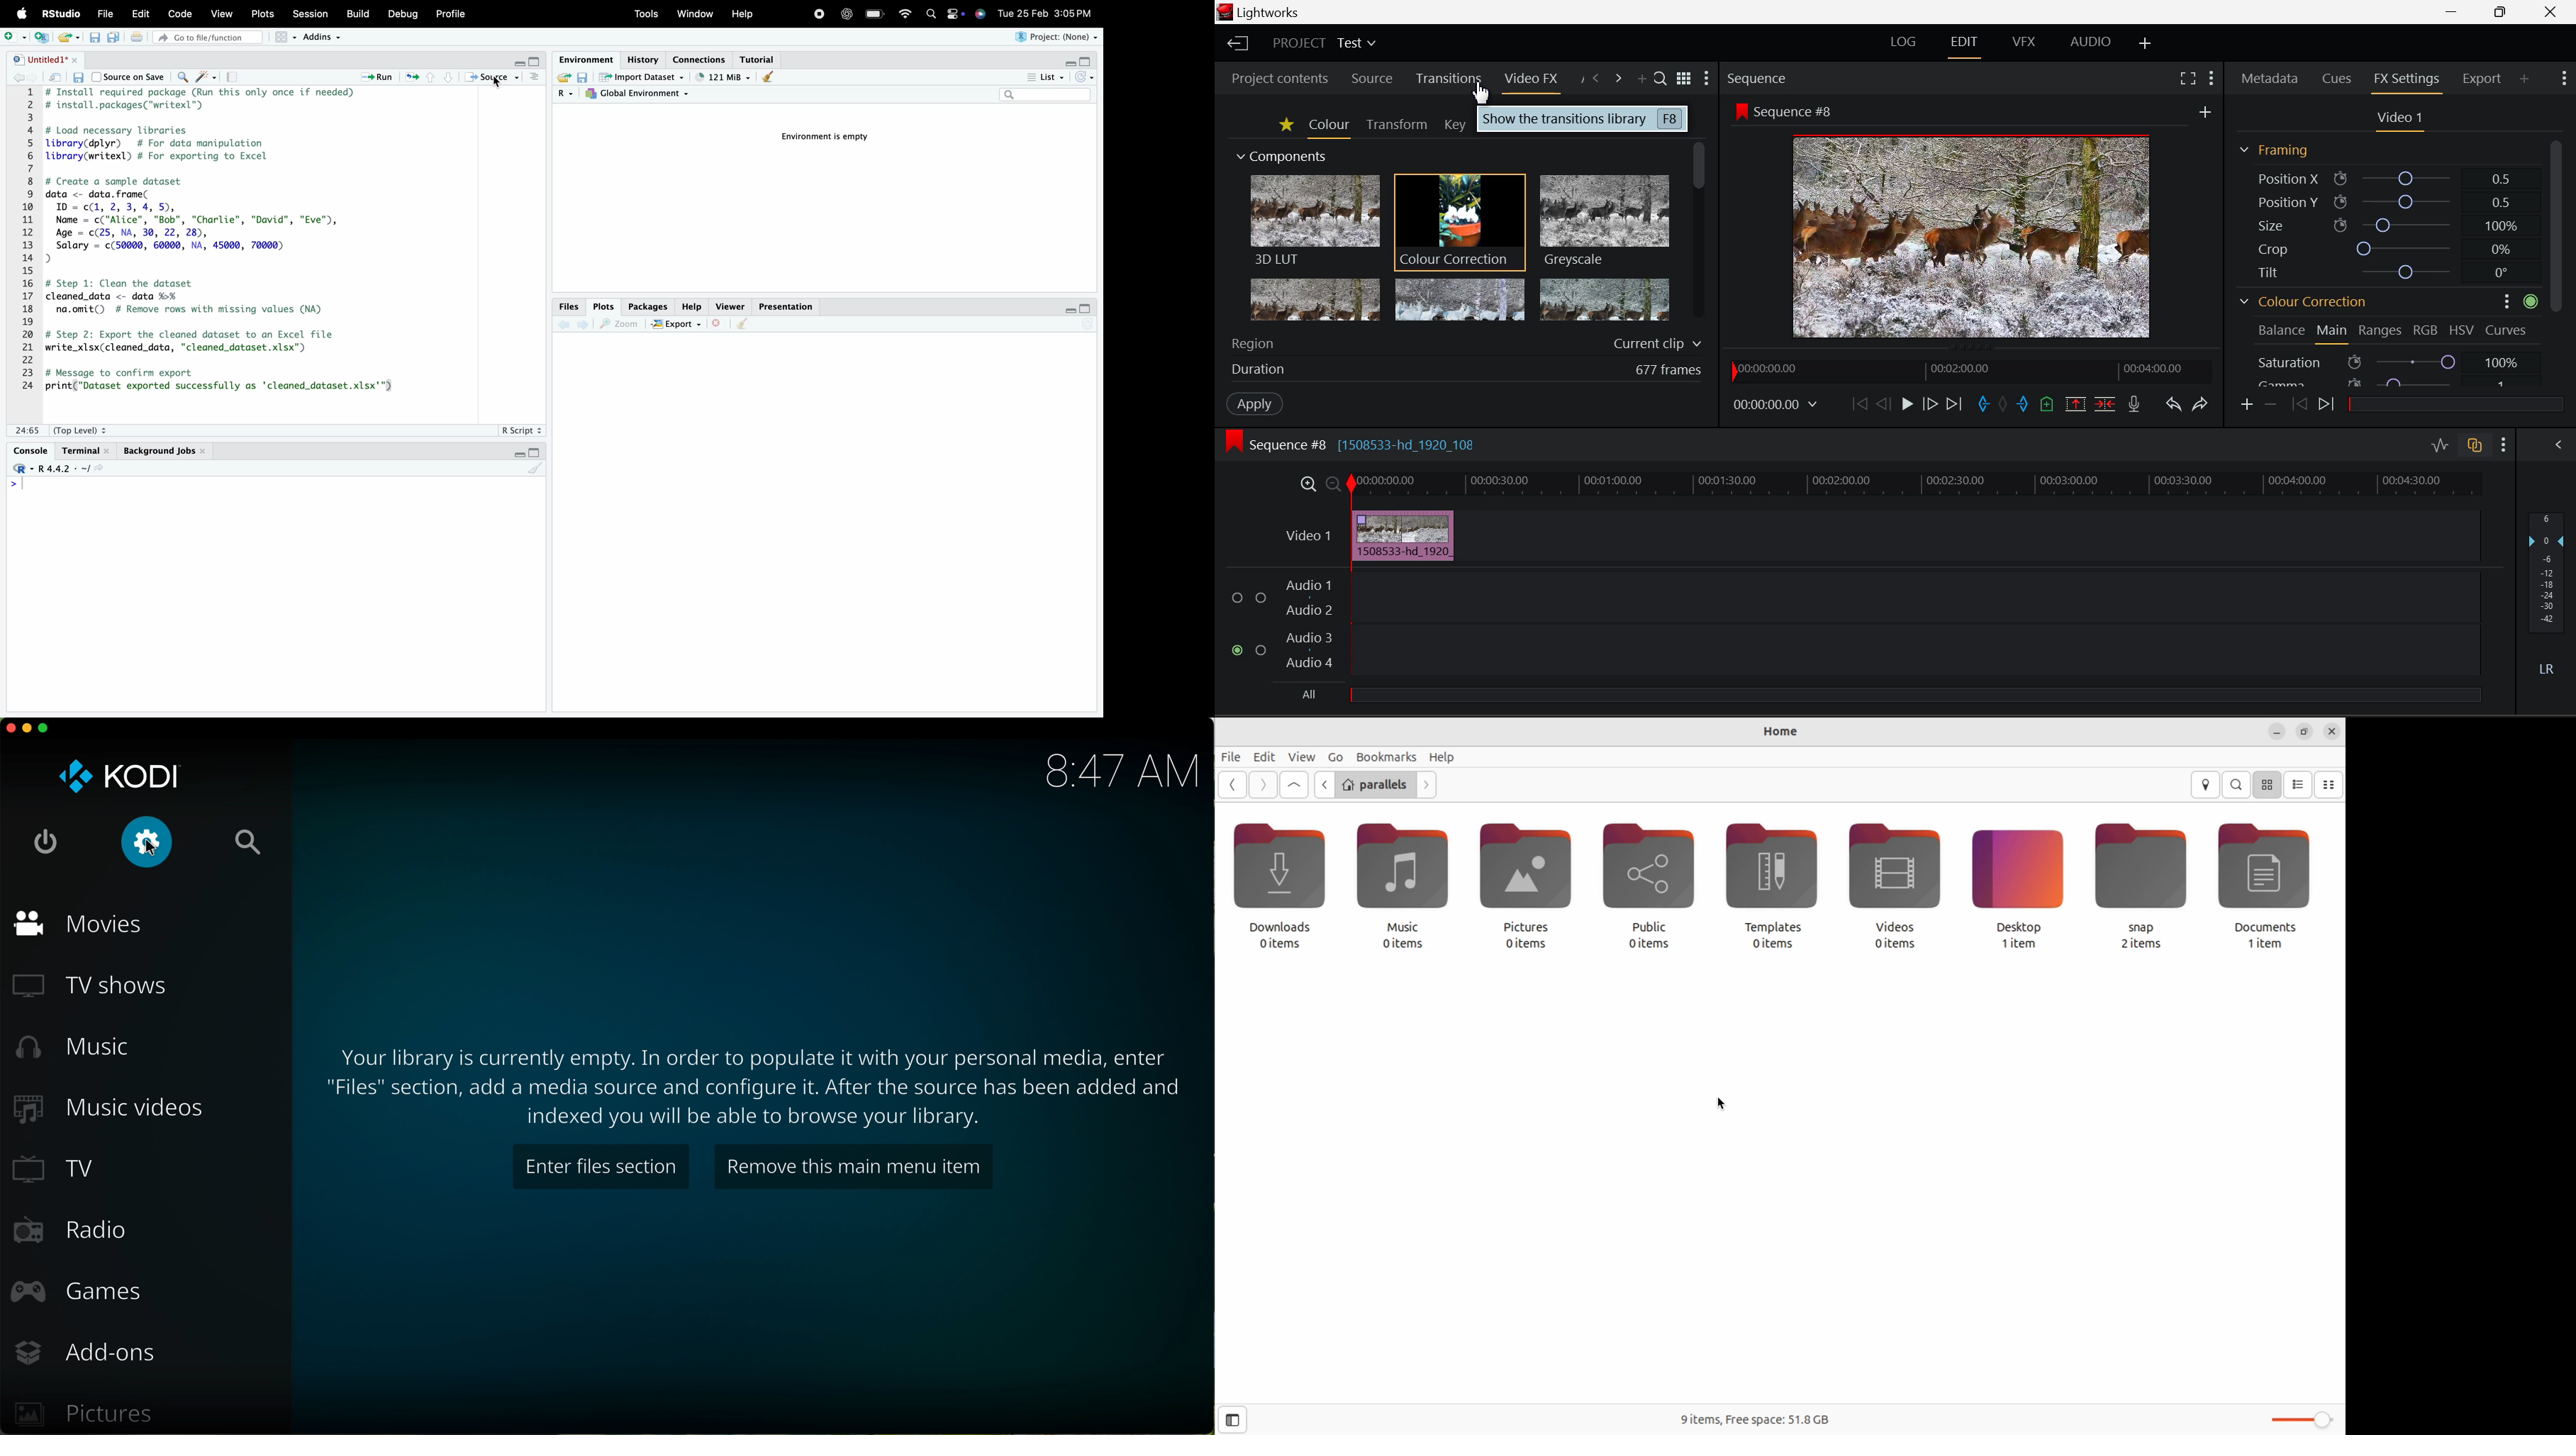 This screenshot has width=2576, height=1456. I want to click on tv, so click(59, 1169).